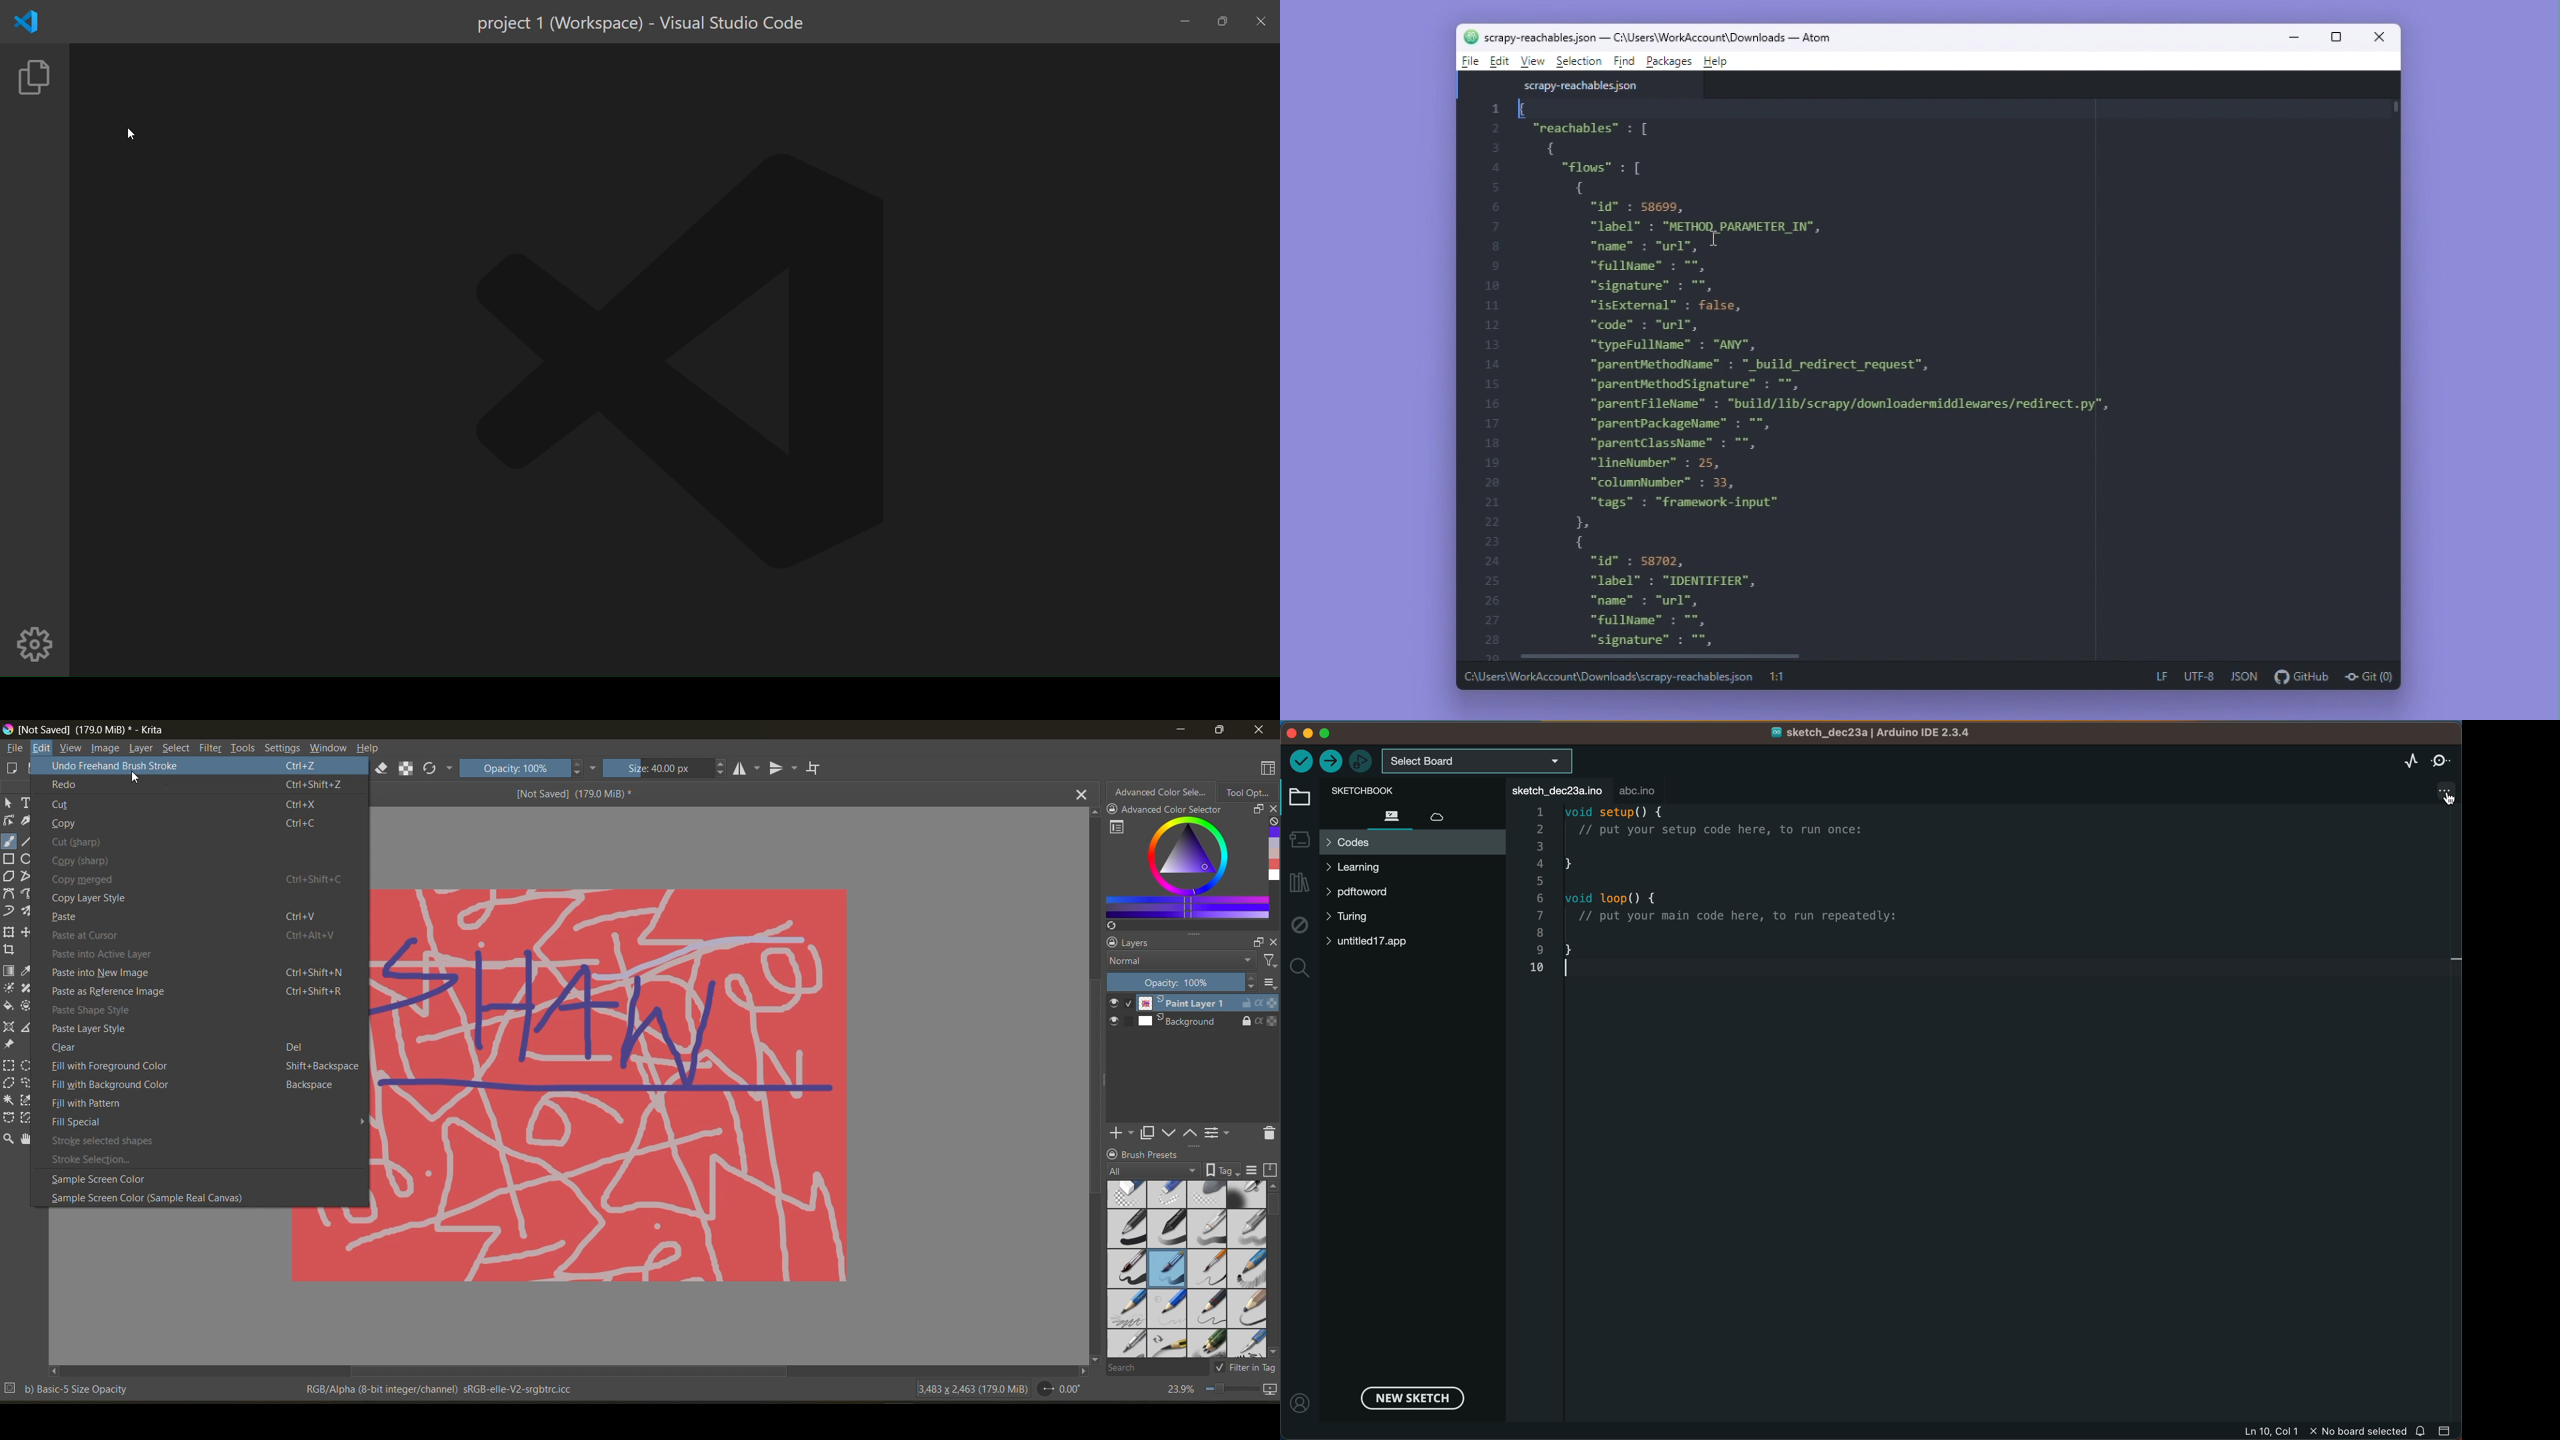  I want to click on create, so click(11, 767).